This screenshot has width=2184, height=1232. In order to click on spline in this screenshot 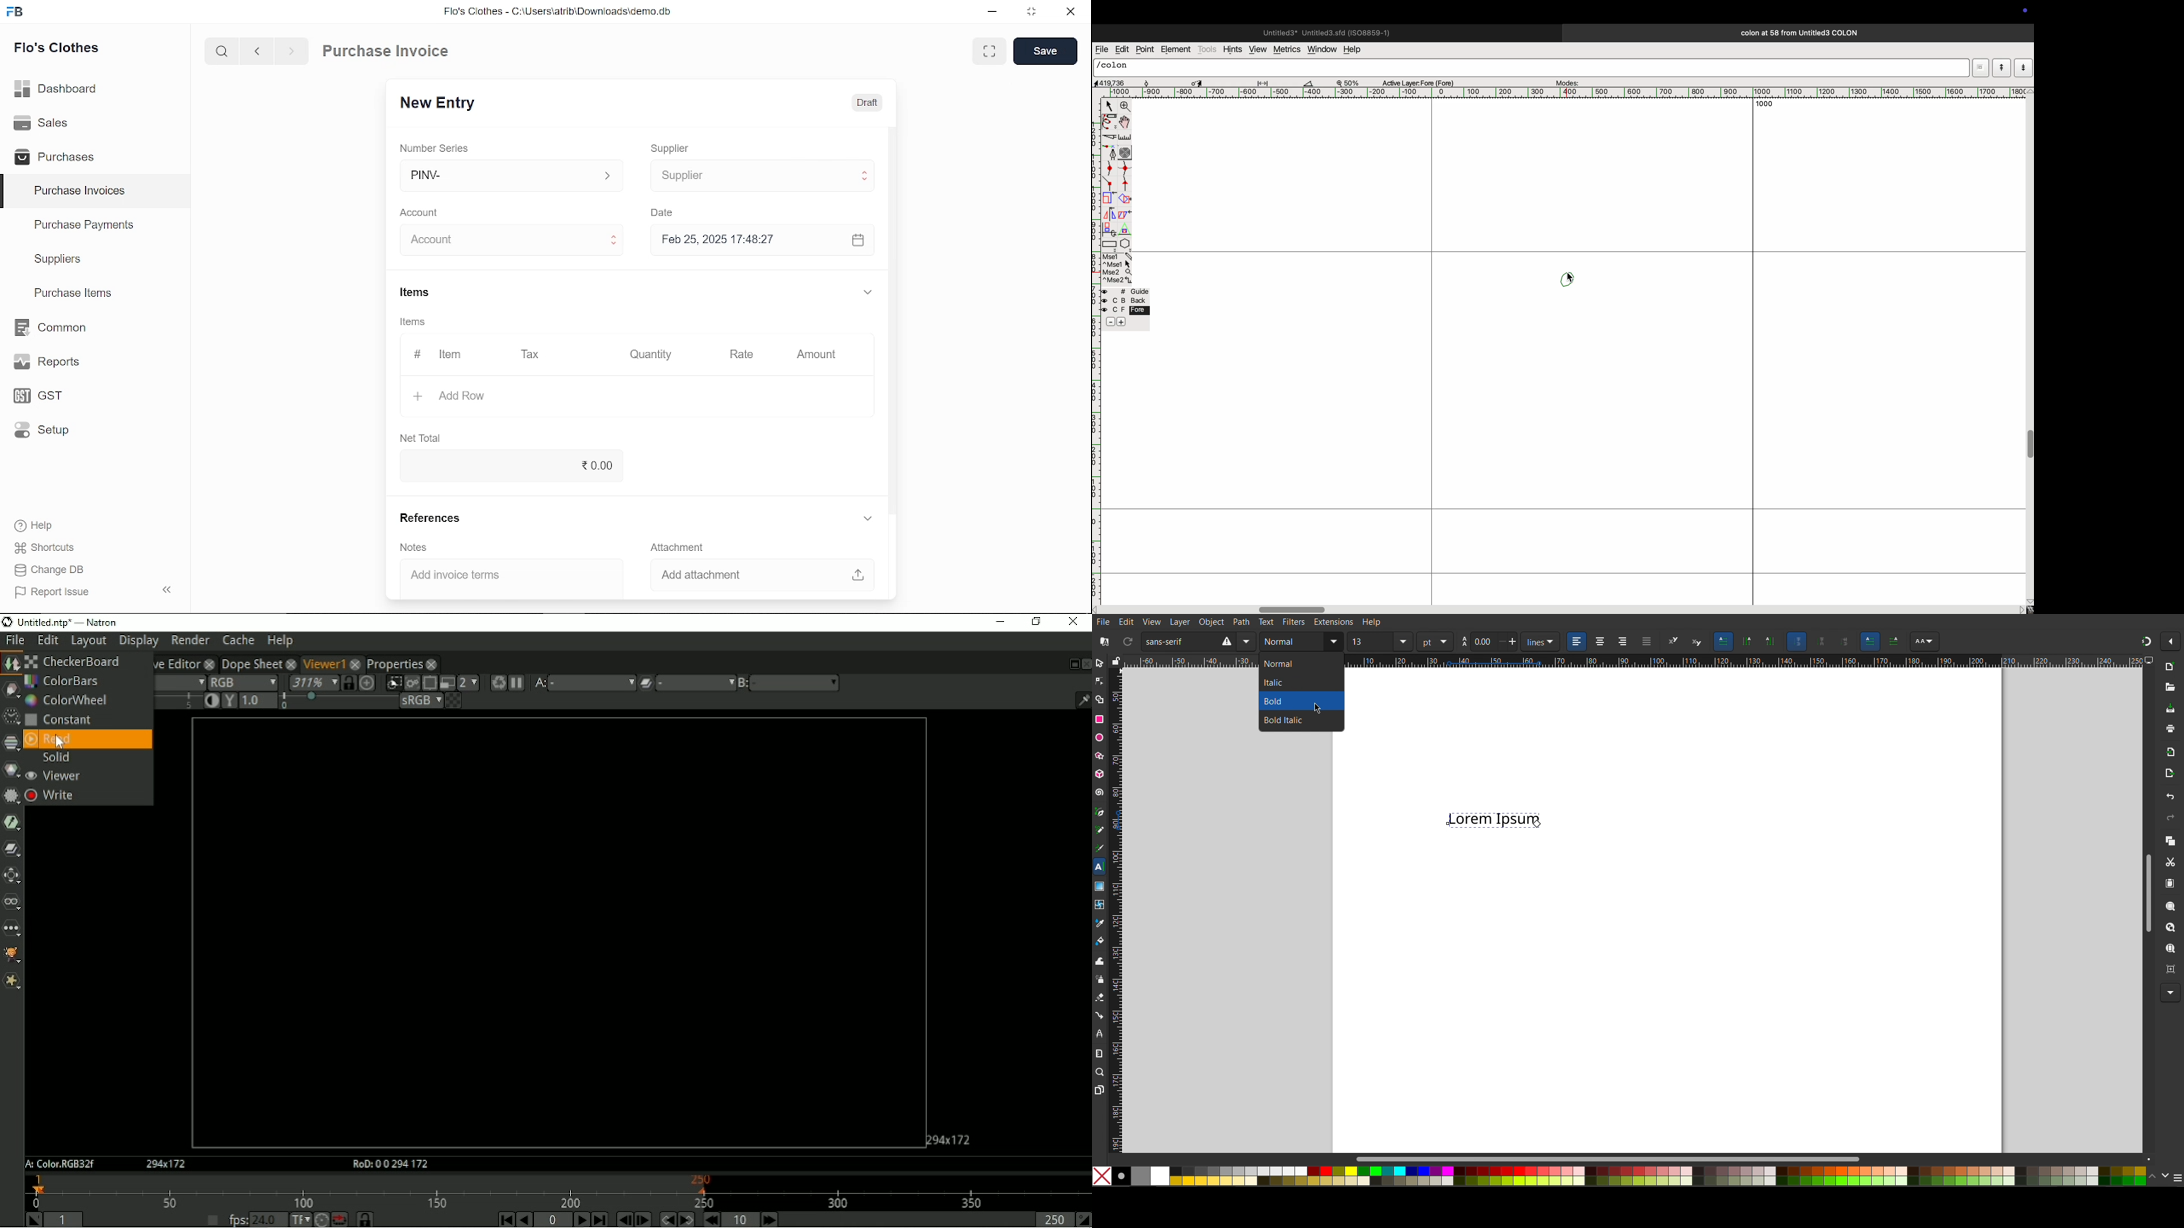, I will do `click(1119, 176)`.